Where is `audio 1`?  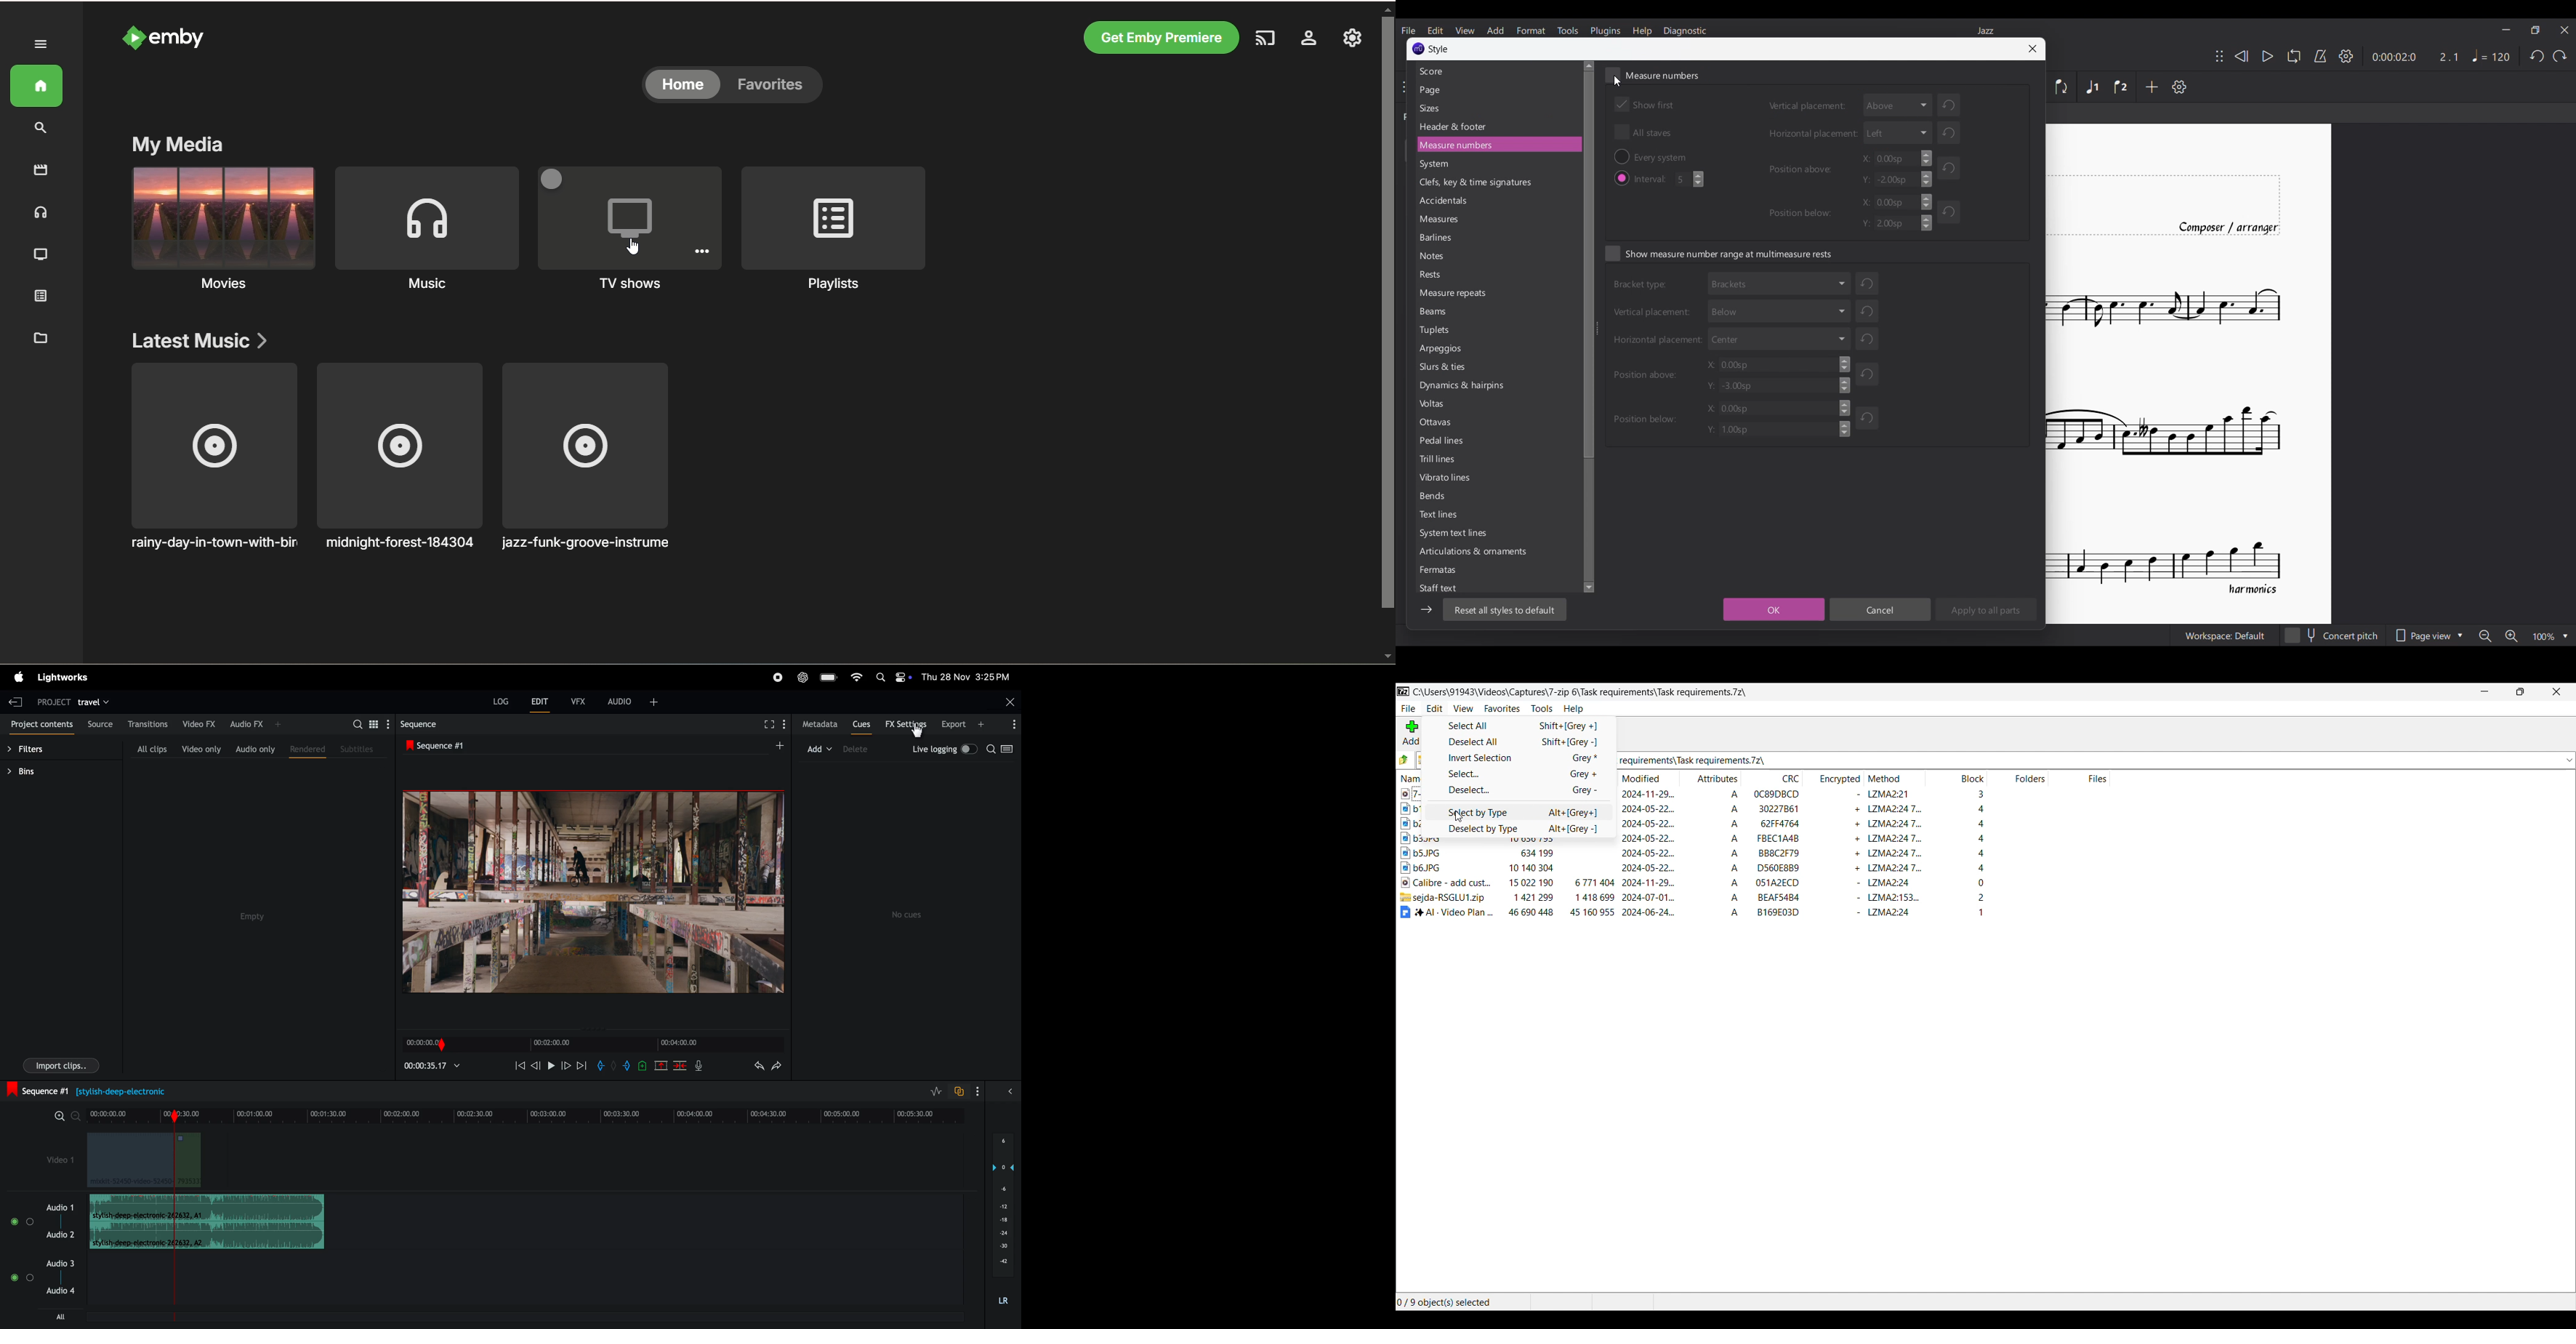 audio 1 is located at coordinates (60, 1207).